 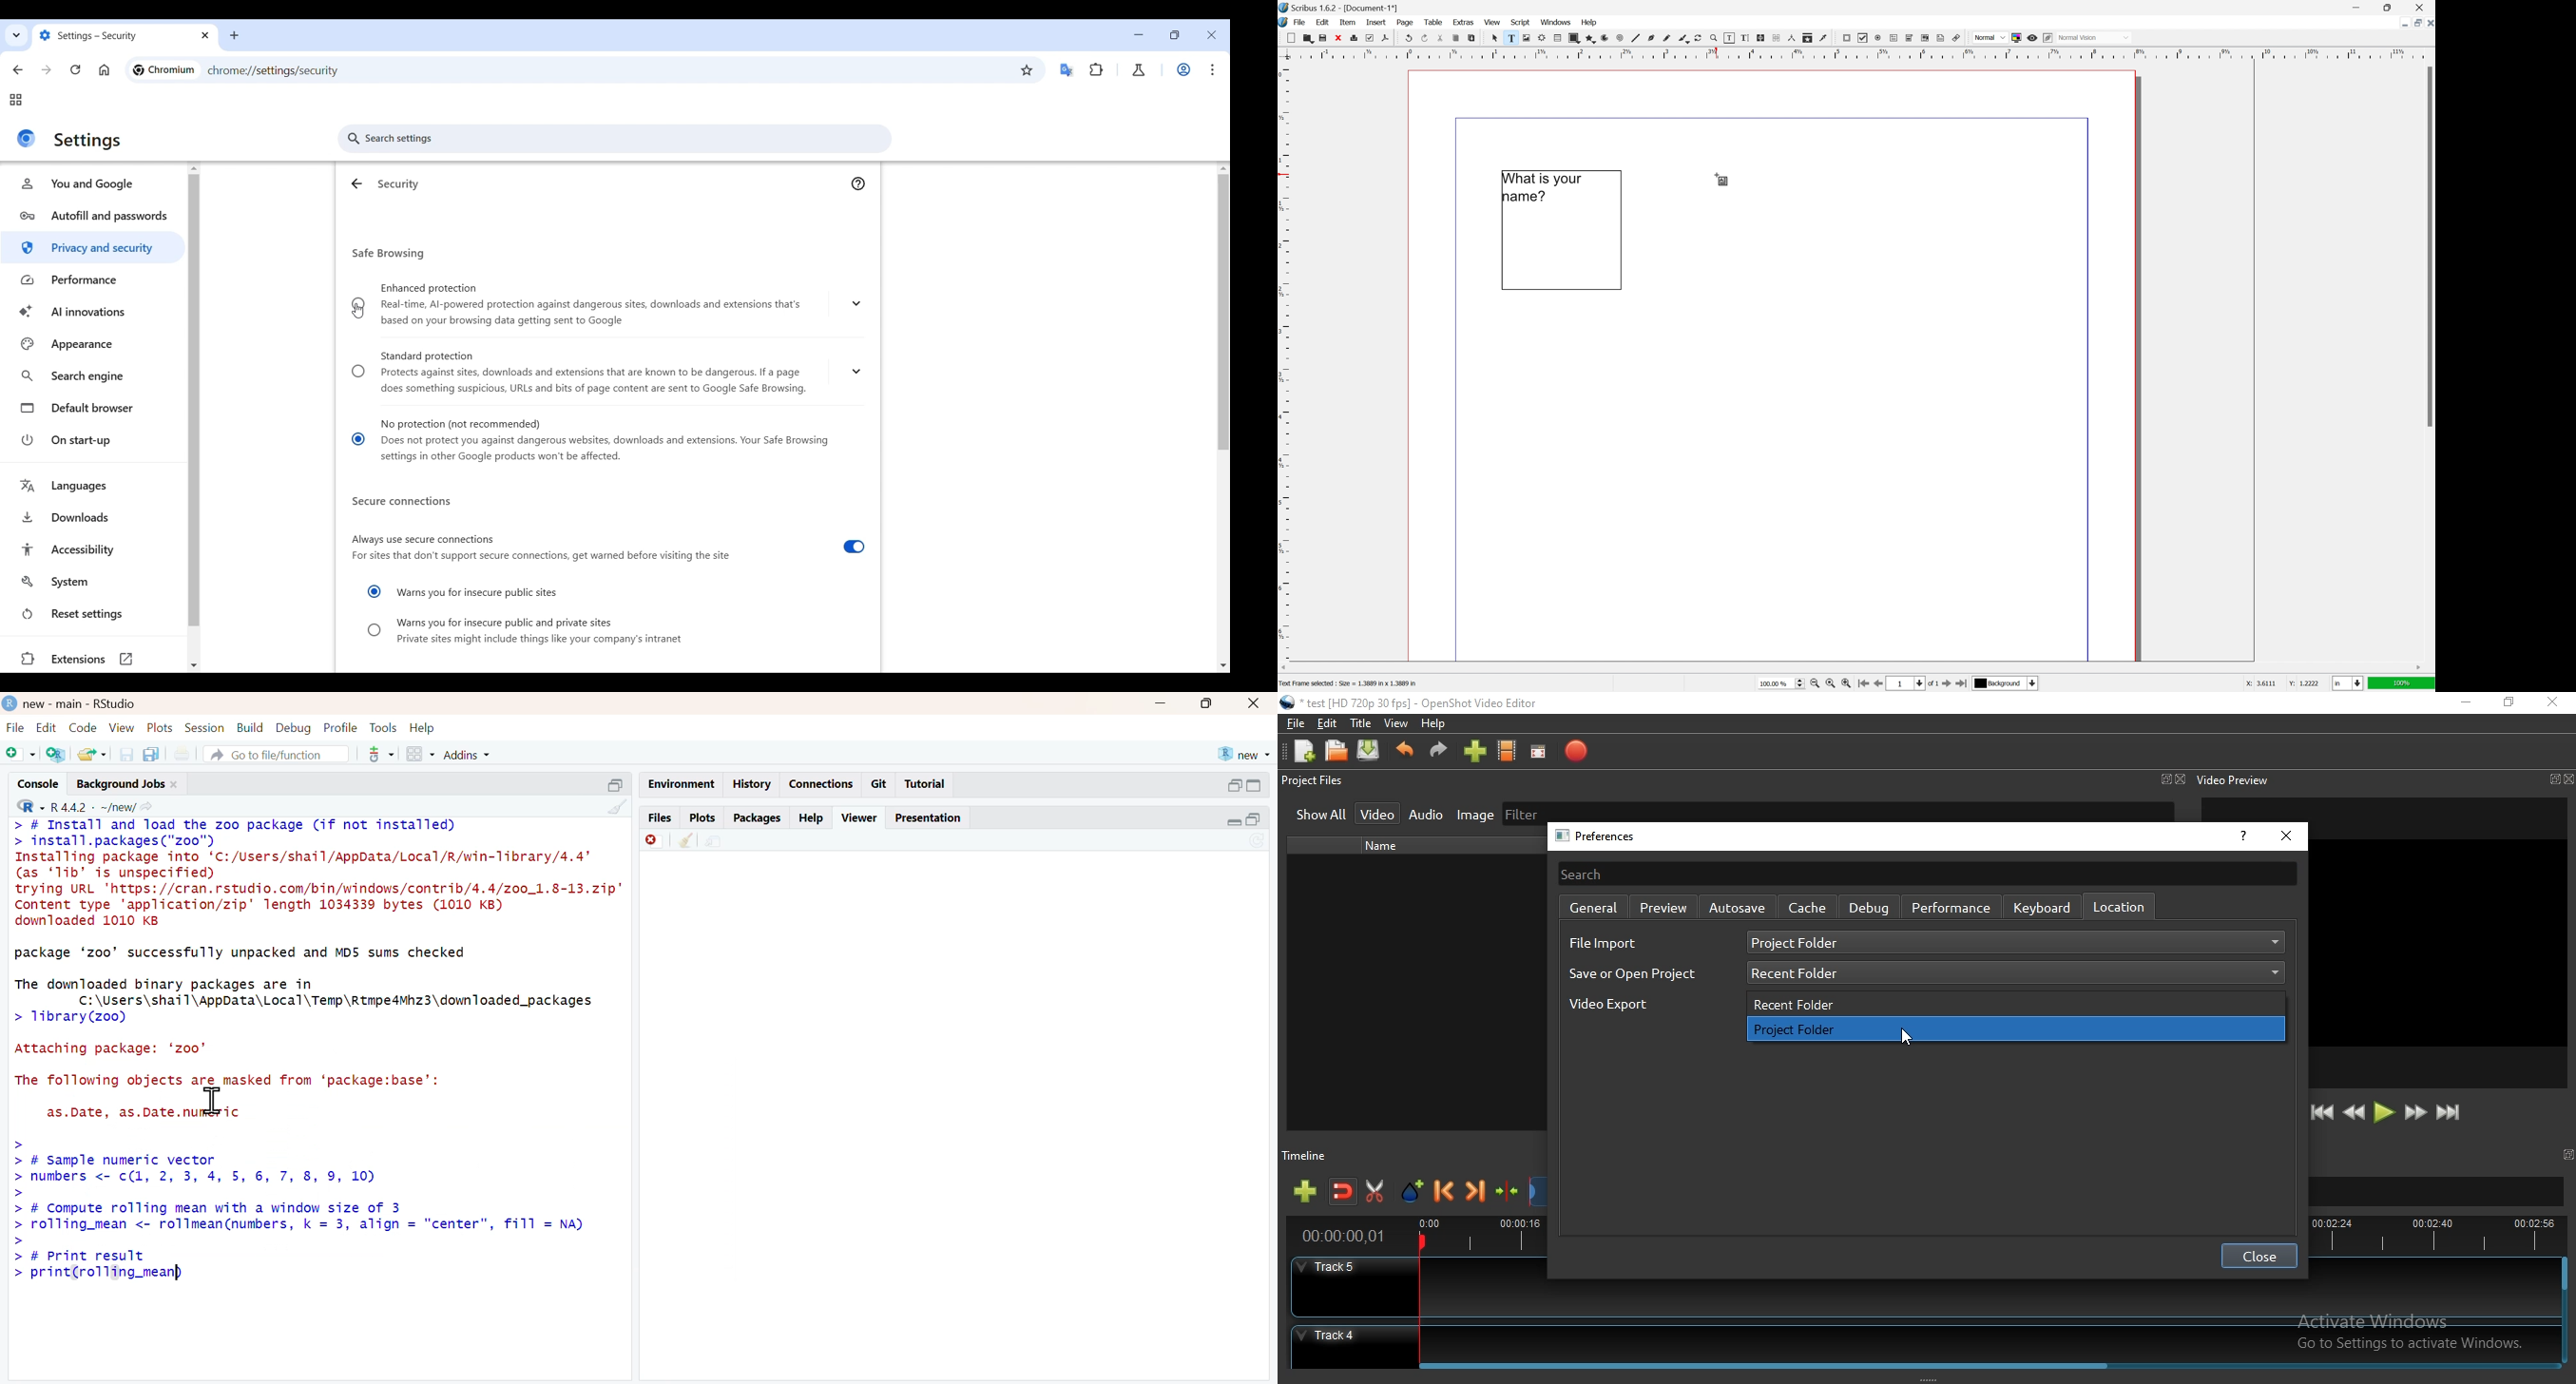 What do you see at coordinates (1253, 819) in the screenshot?
I see `open in separate window` at bounding box center [1253, 819].